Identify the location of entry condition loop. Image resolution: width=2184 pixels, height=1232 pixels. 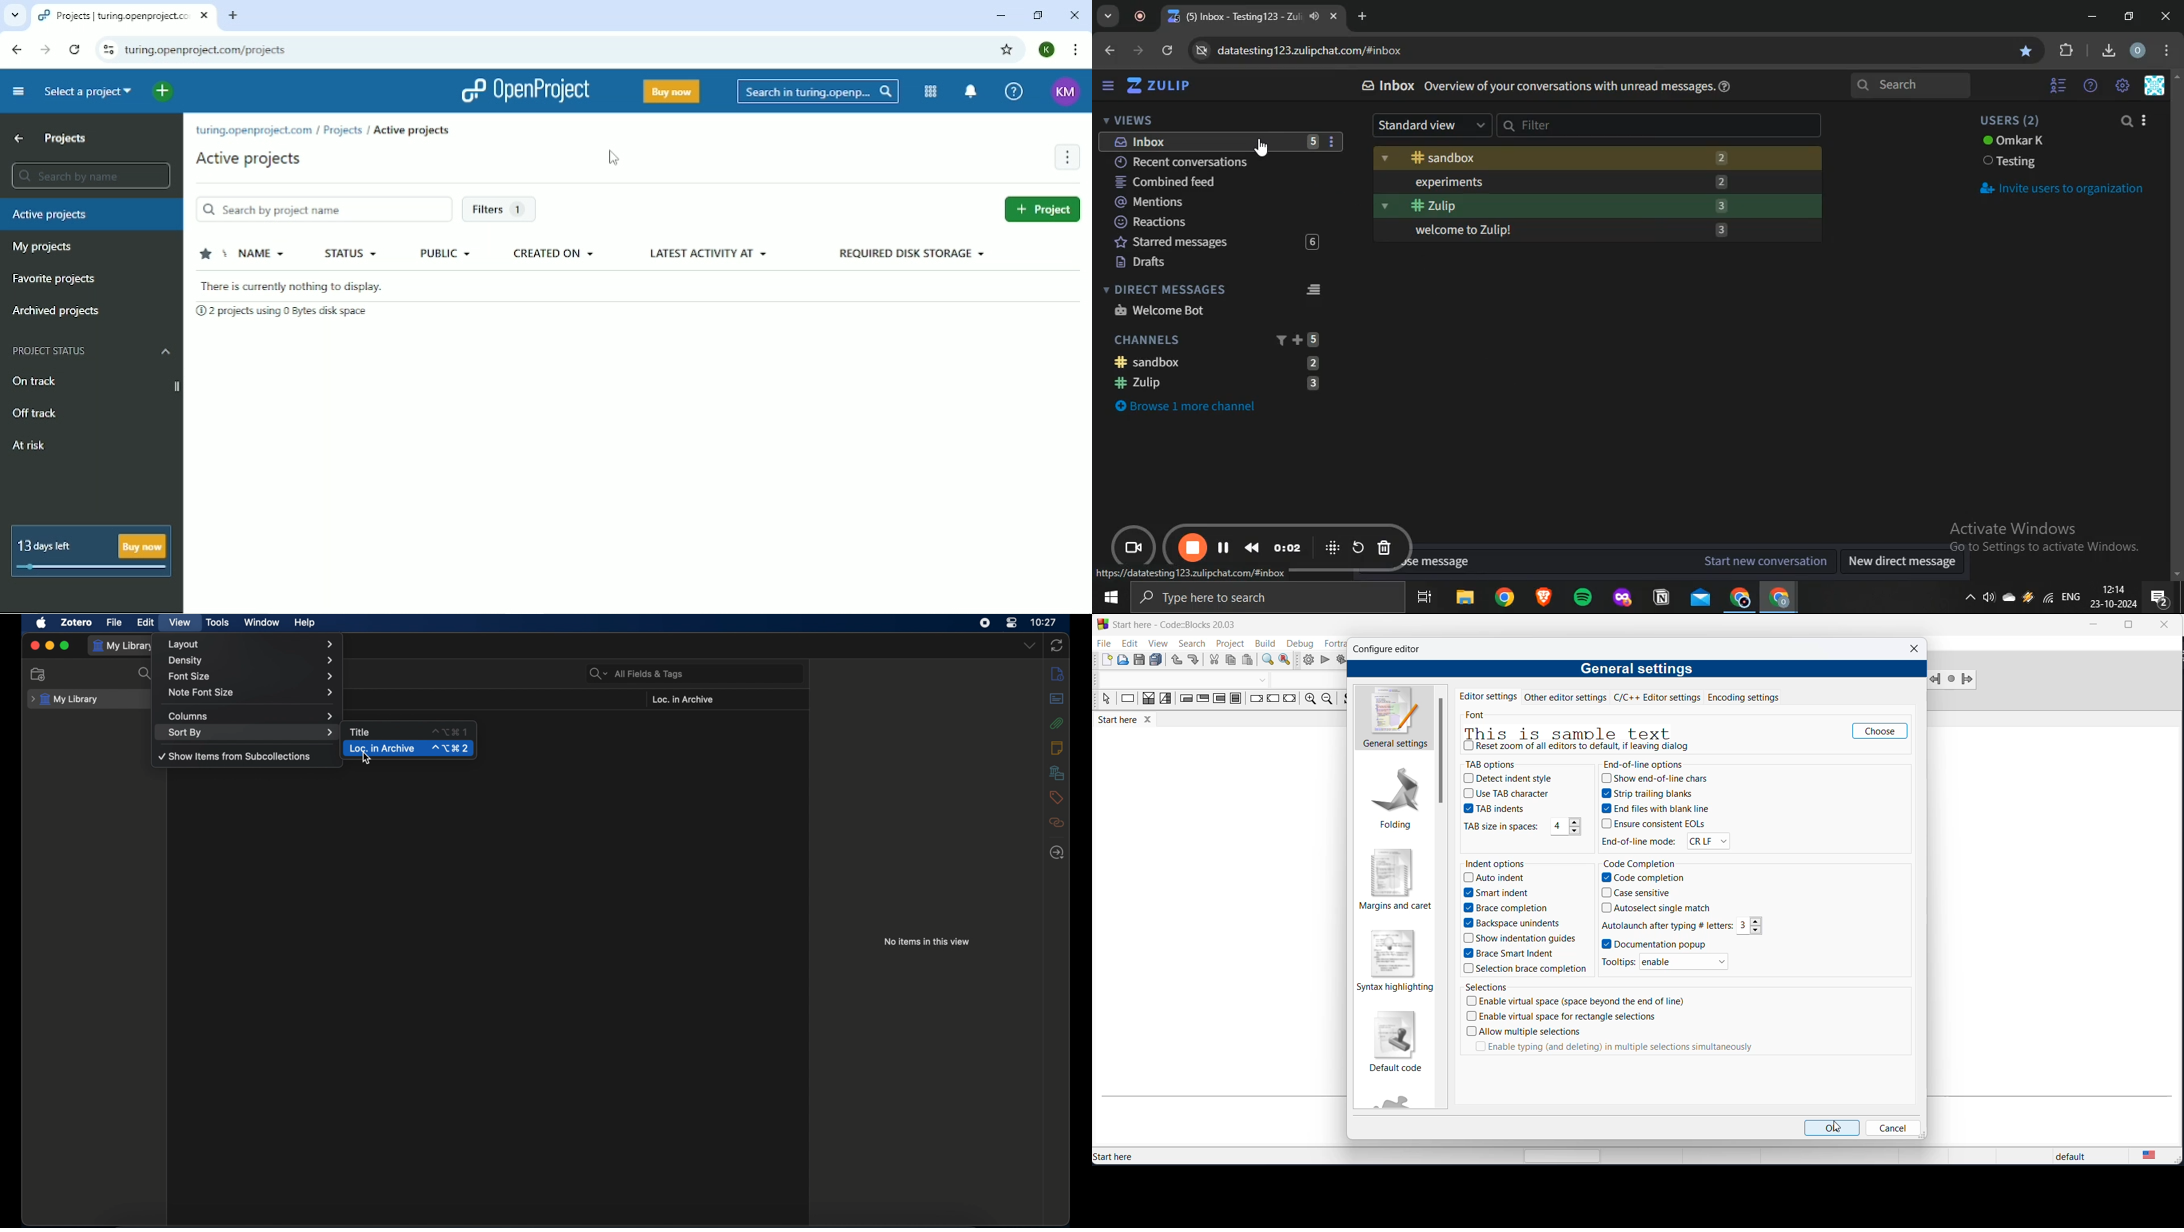
(1182, 701).